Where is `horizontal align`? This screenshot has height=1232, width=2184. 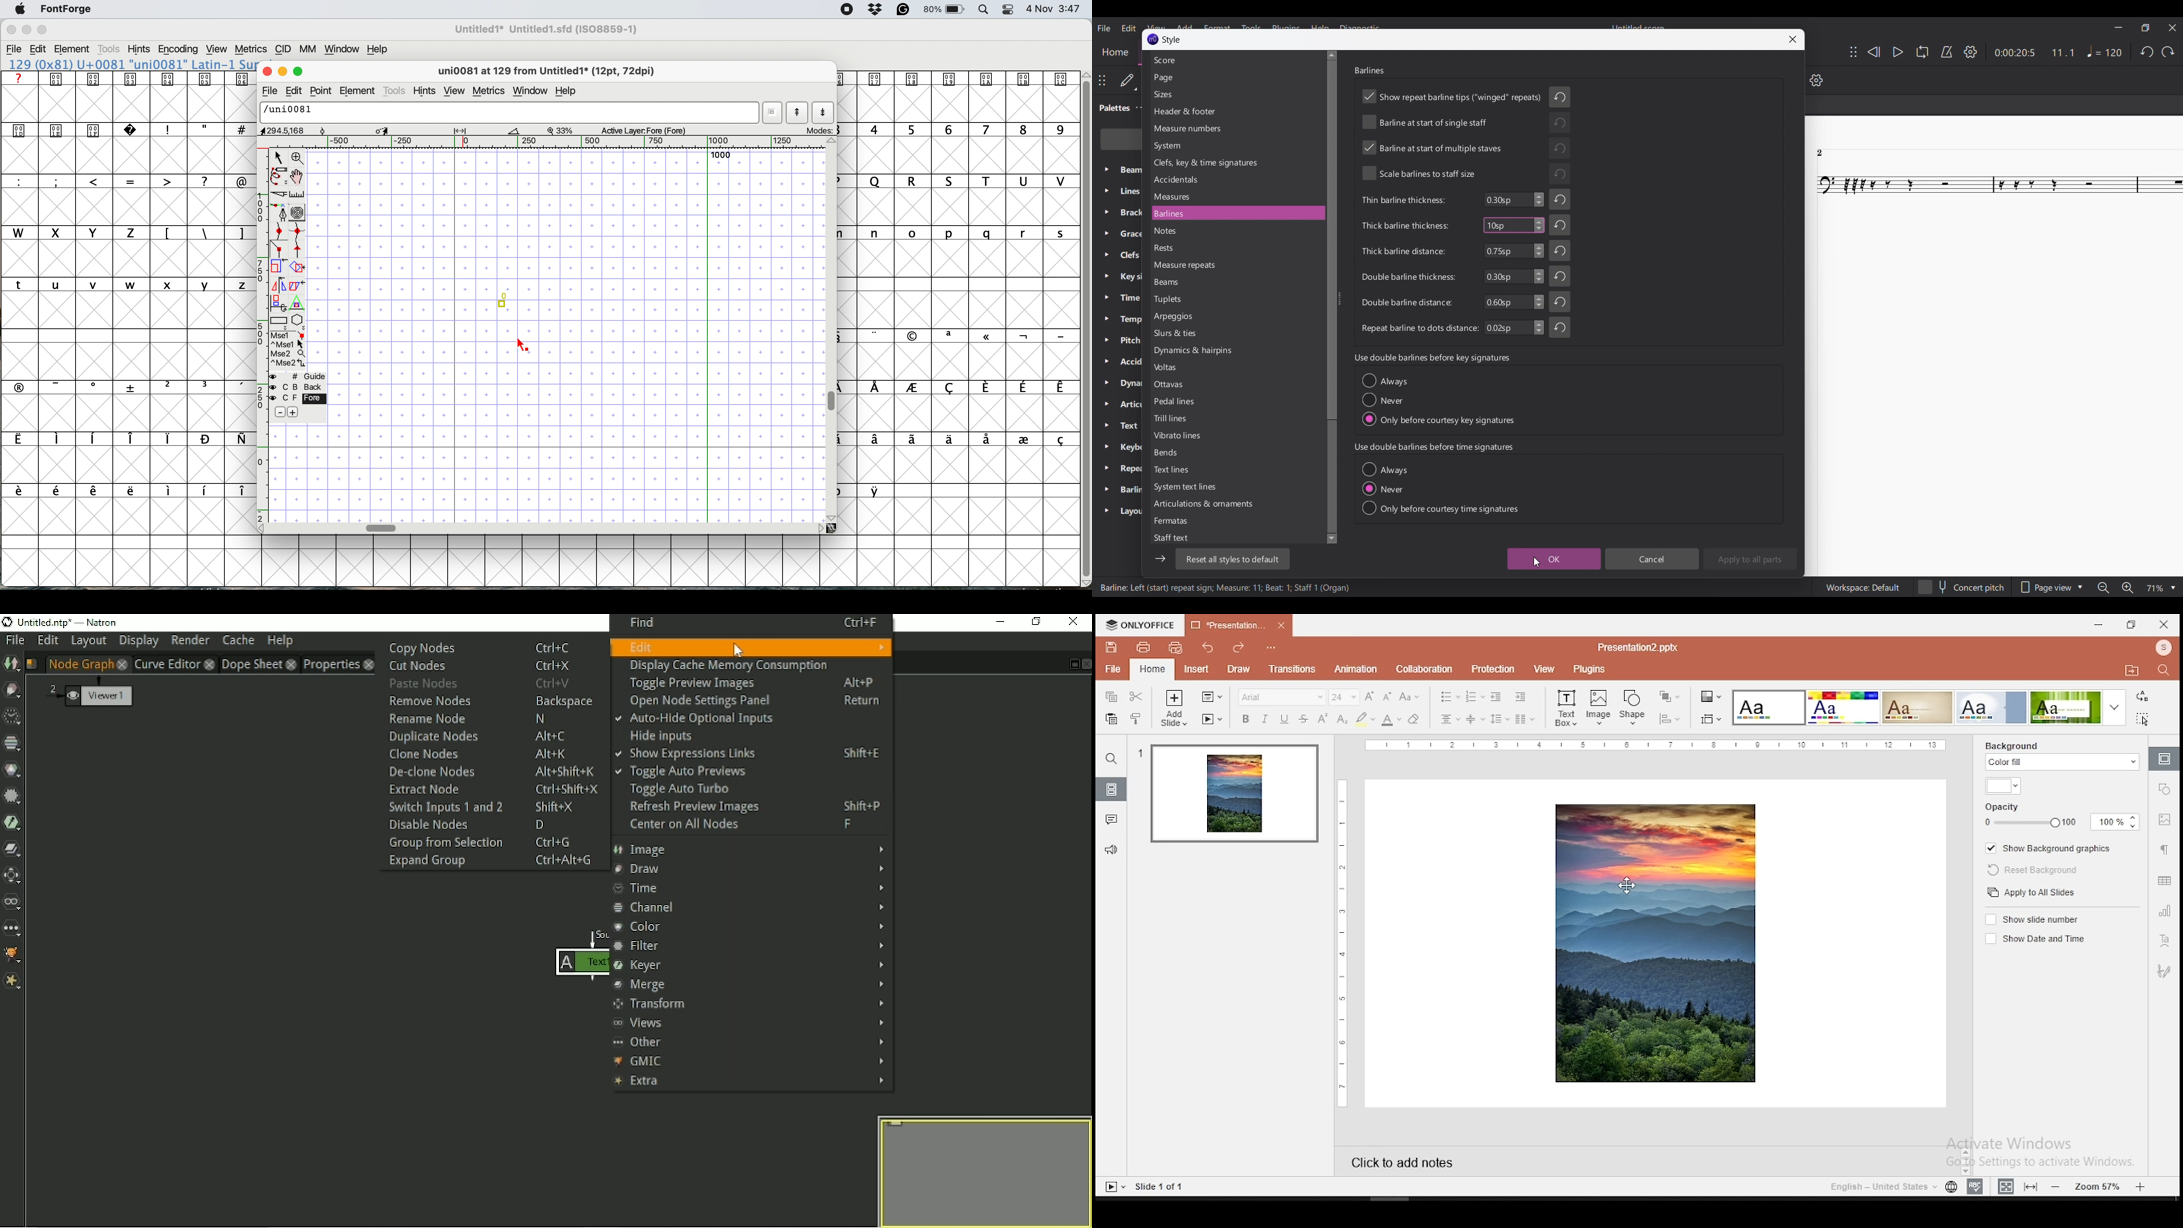 horizontal align is located at coordinates (1451, 720).